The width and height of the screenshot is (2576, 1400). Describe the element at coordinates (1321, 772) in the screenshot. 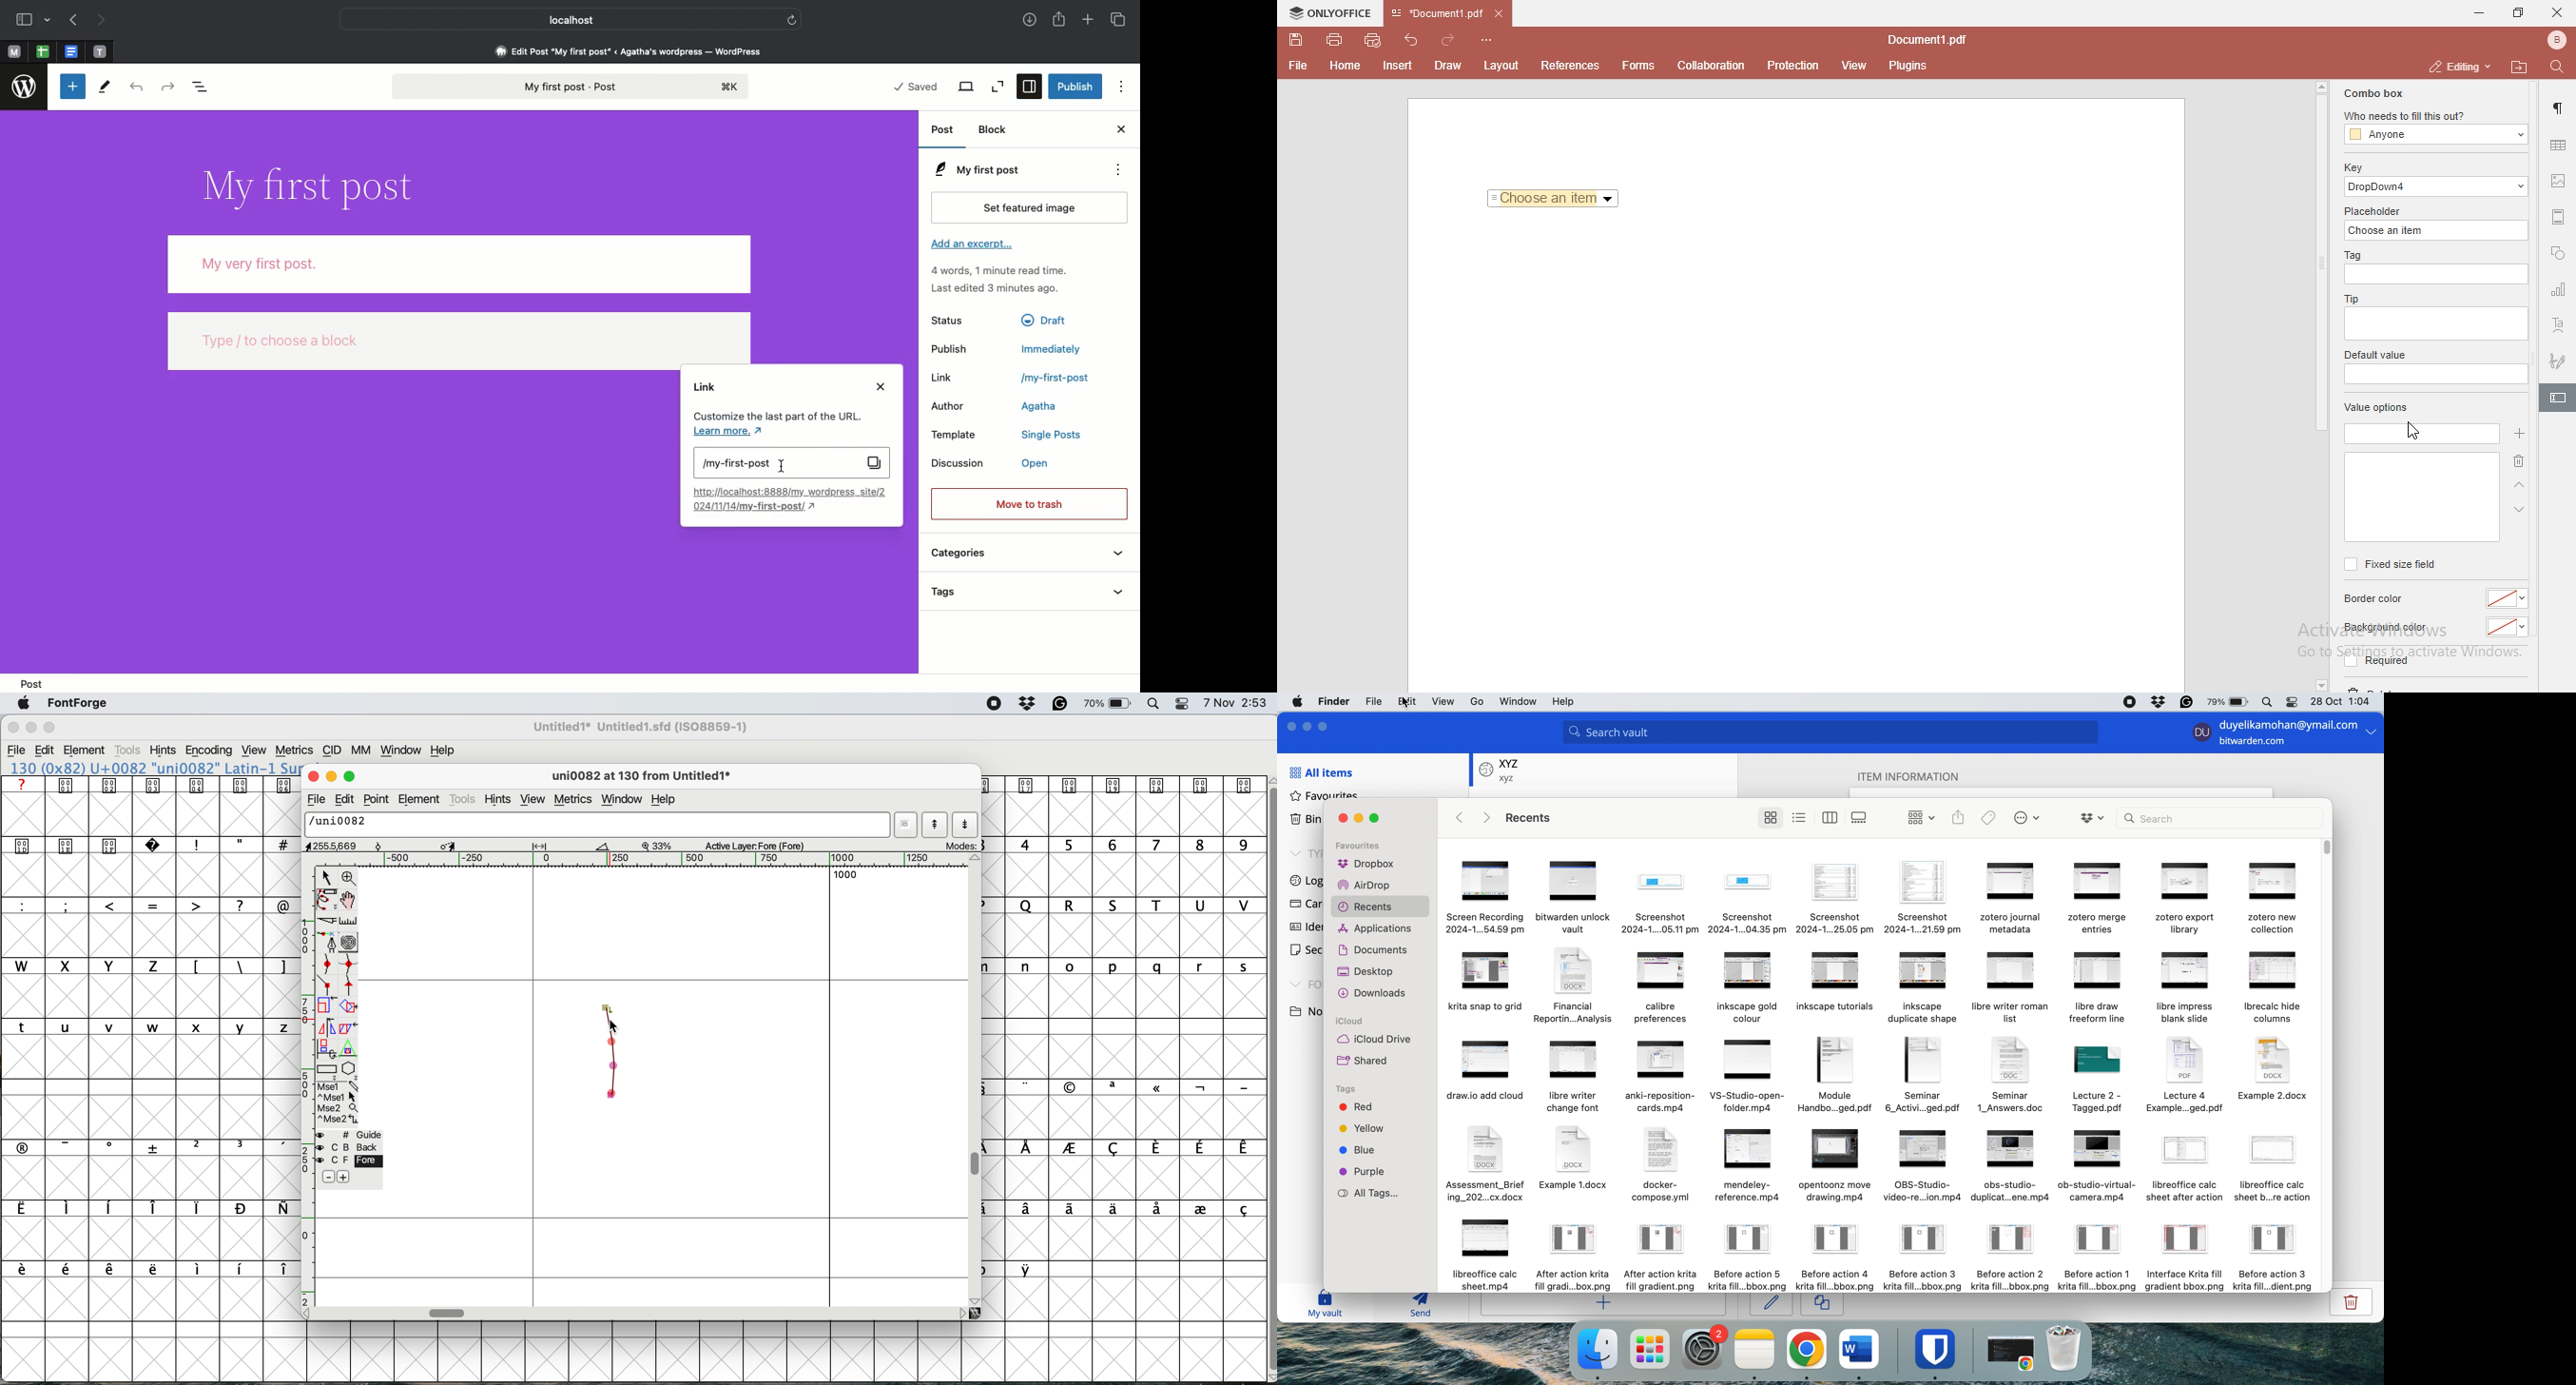

I see `all items` at that location.